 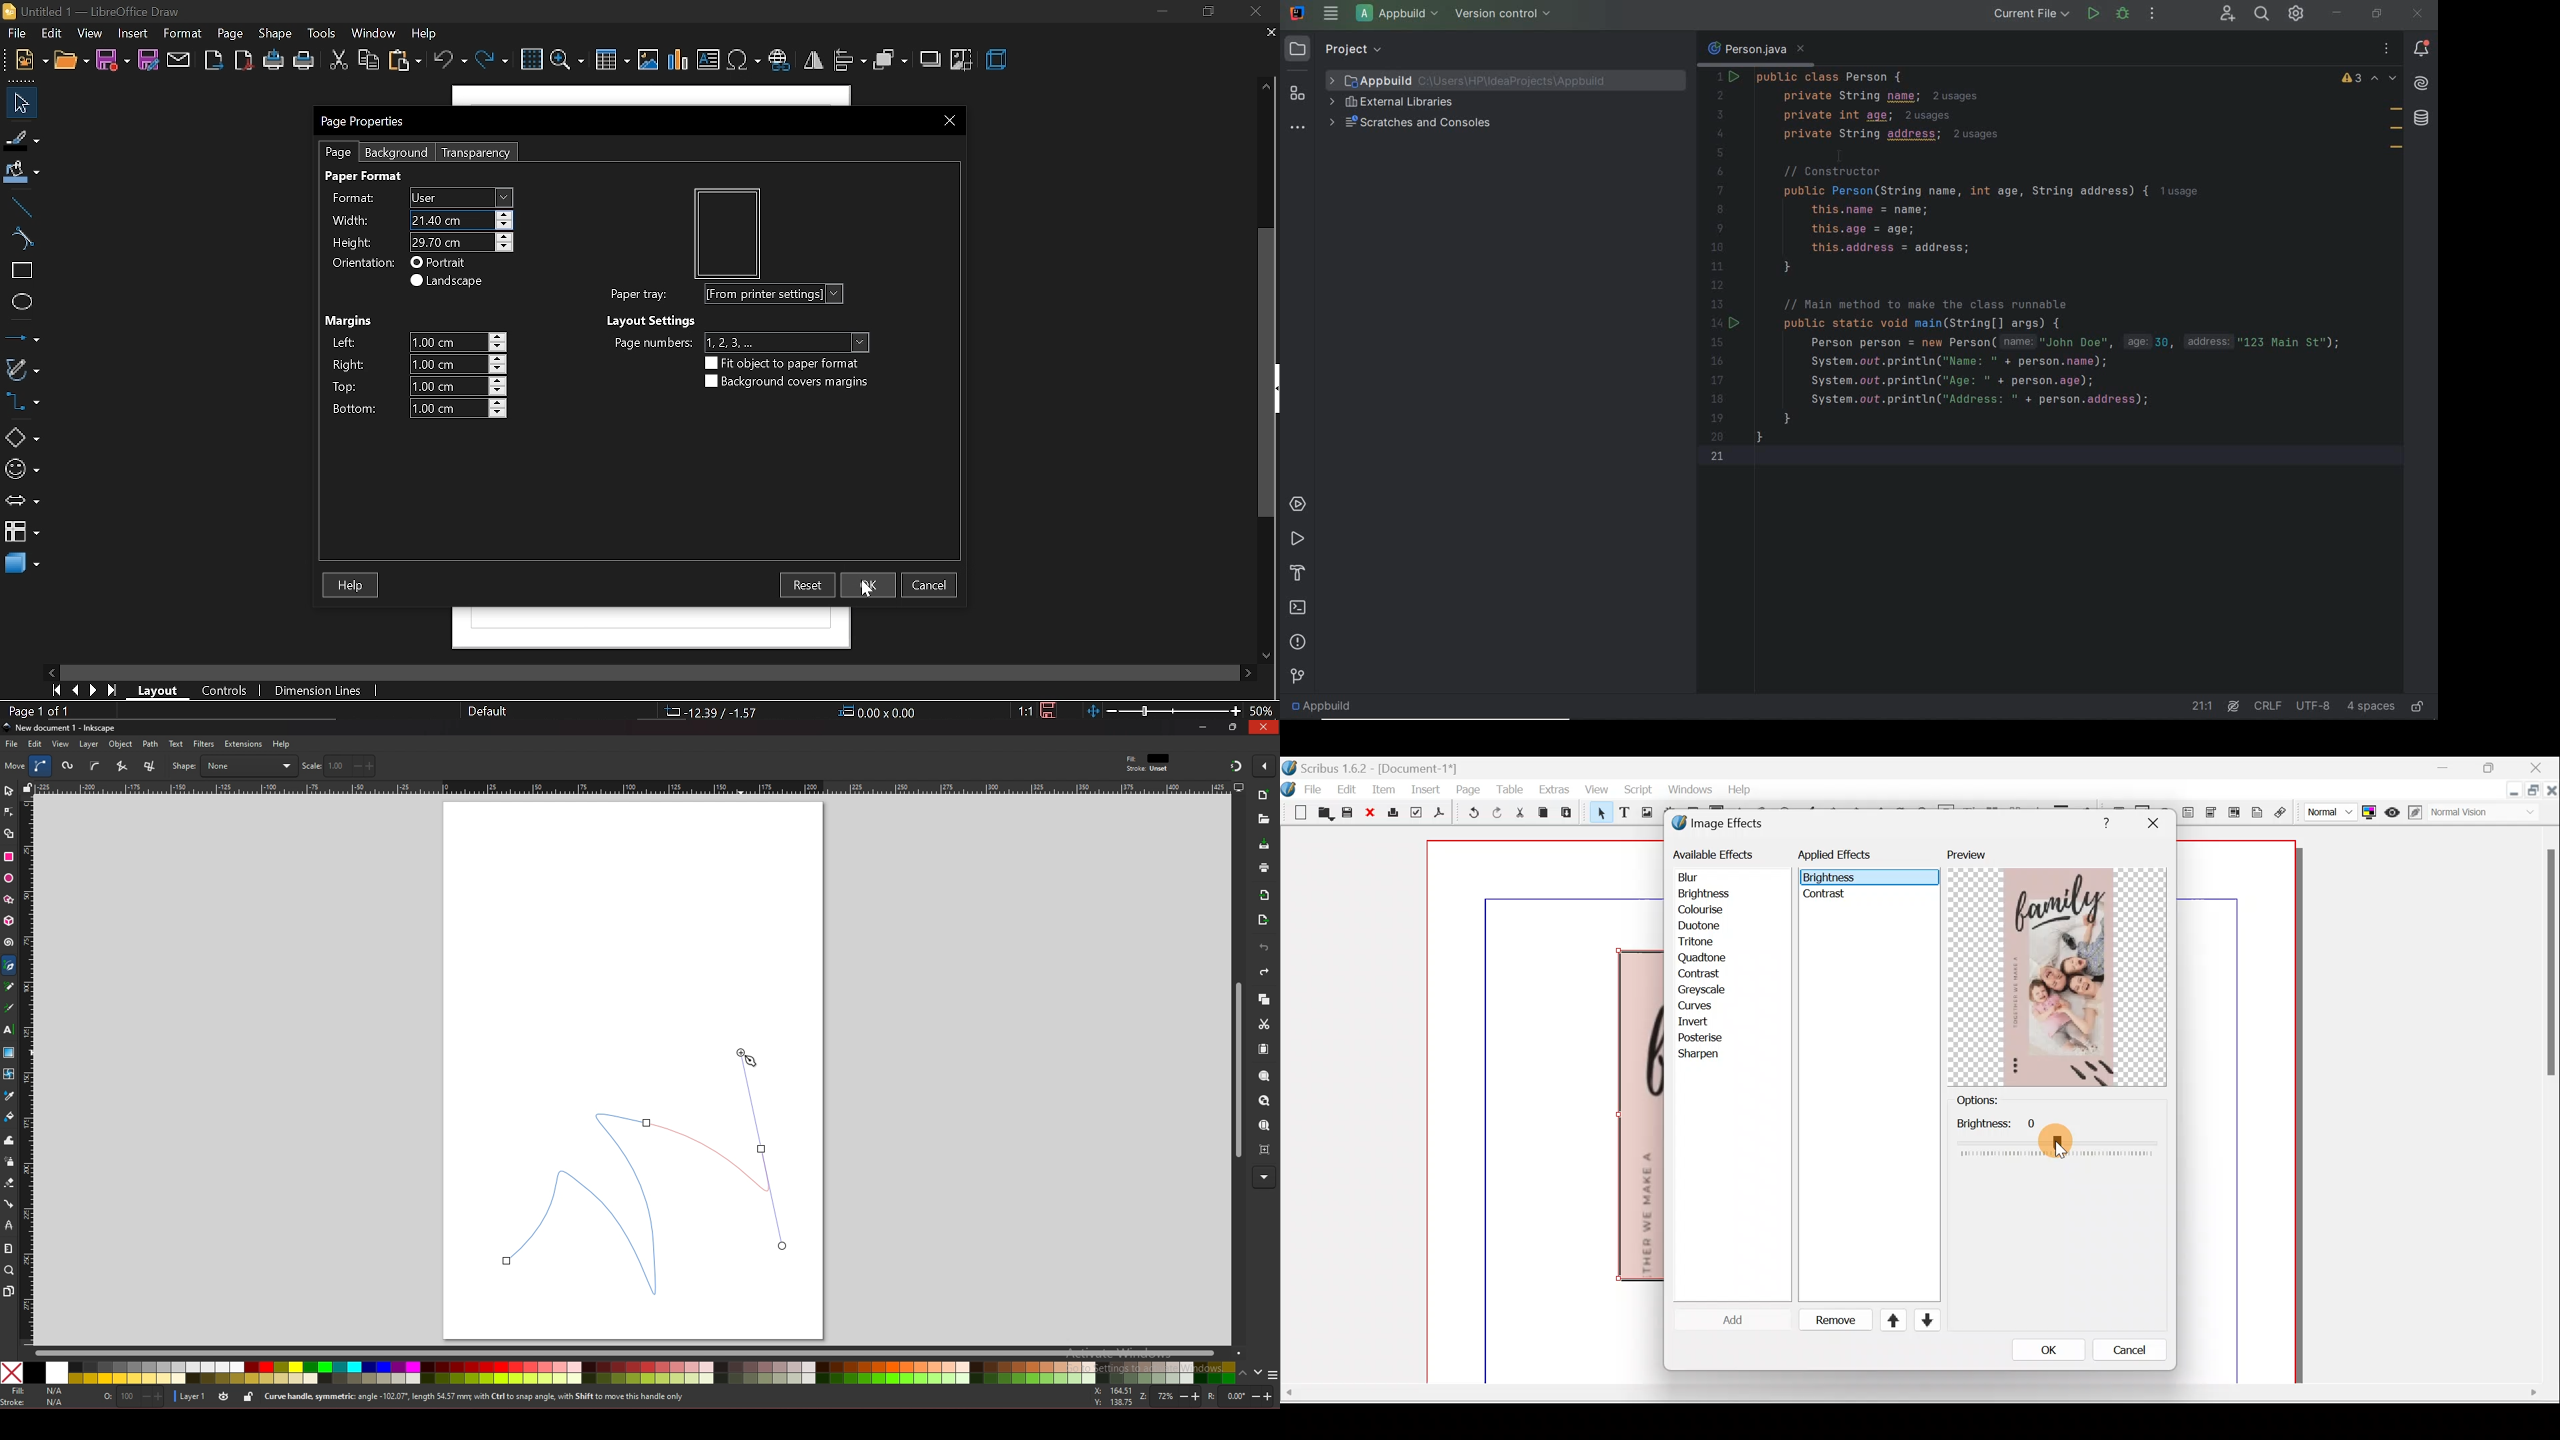 I want to click on ellipse, so click(x=21, y=304).